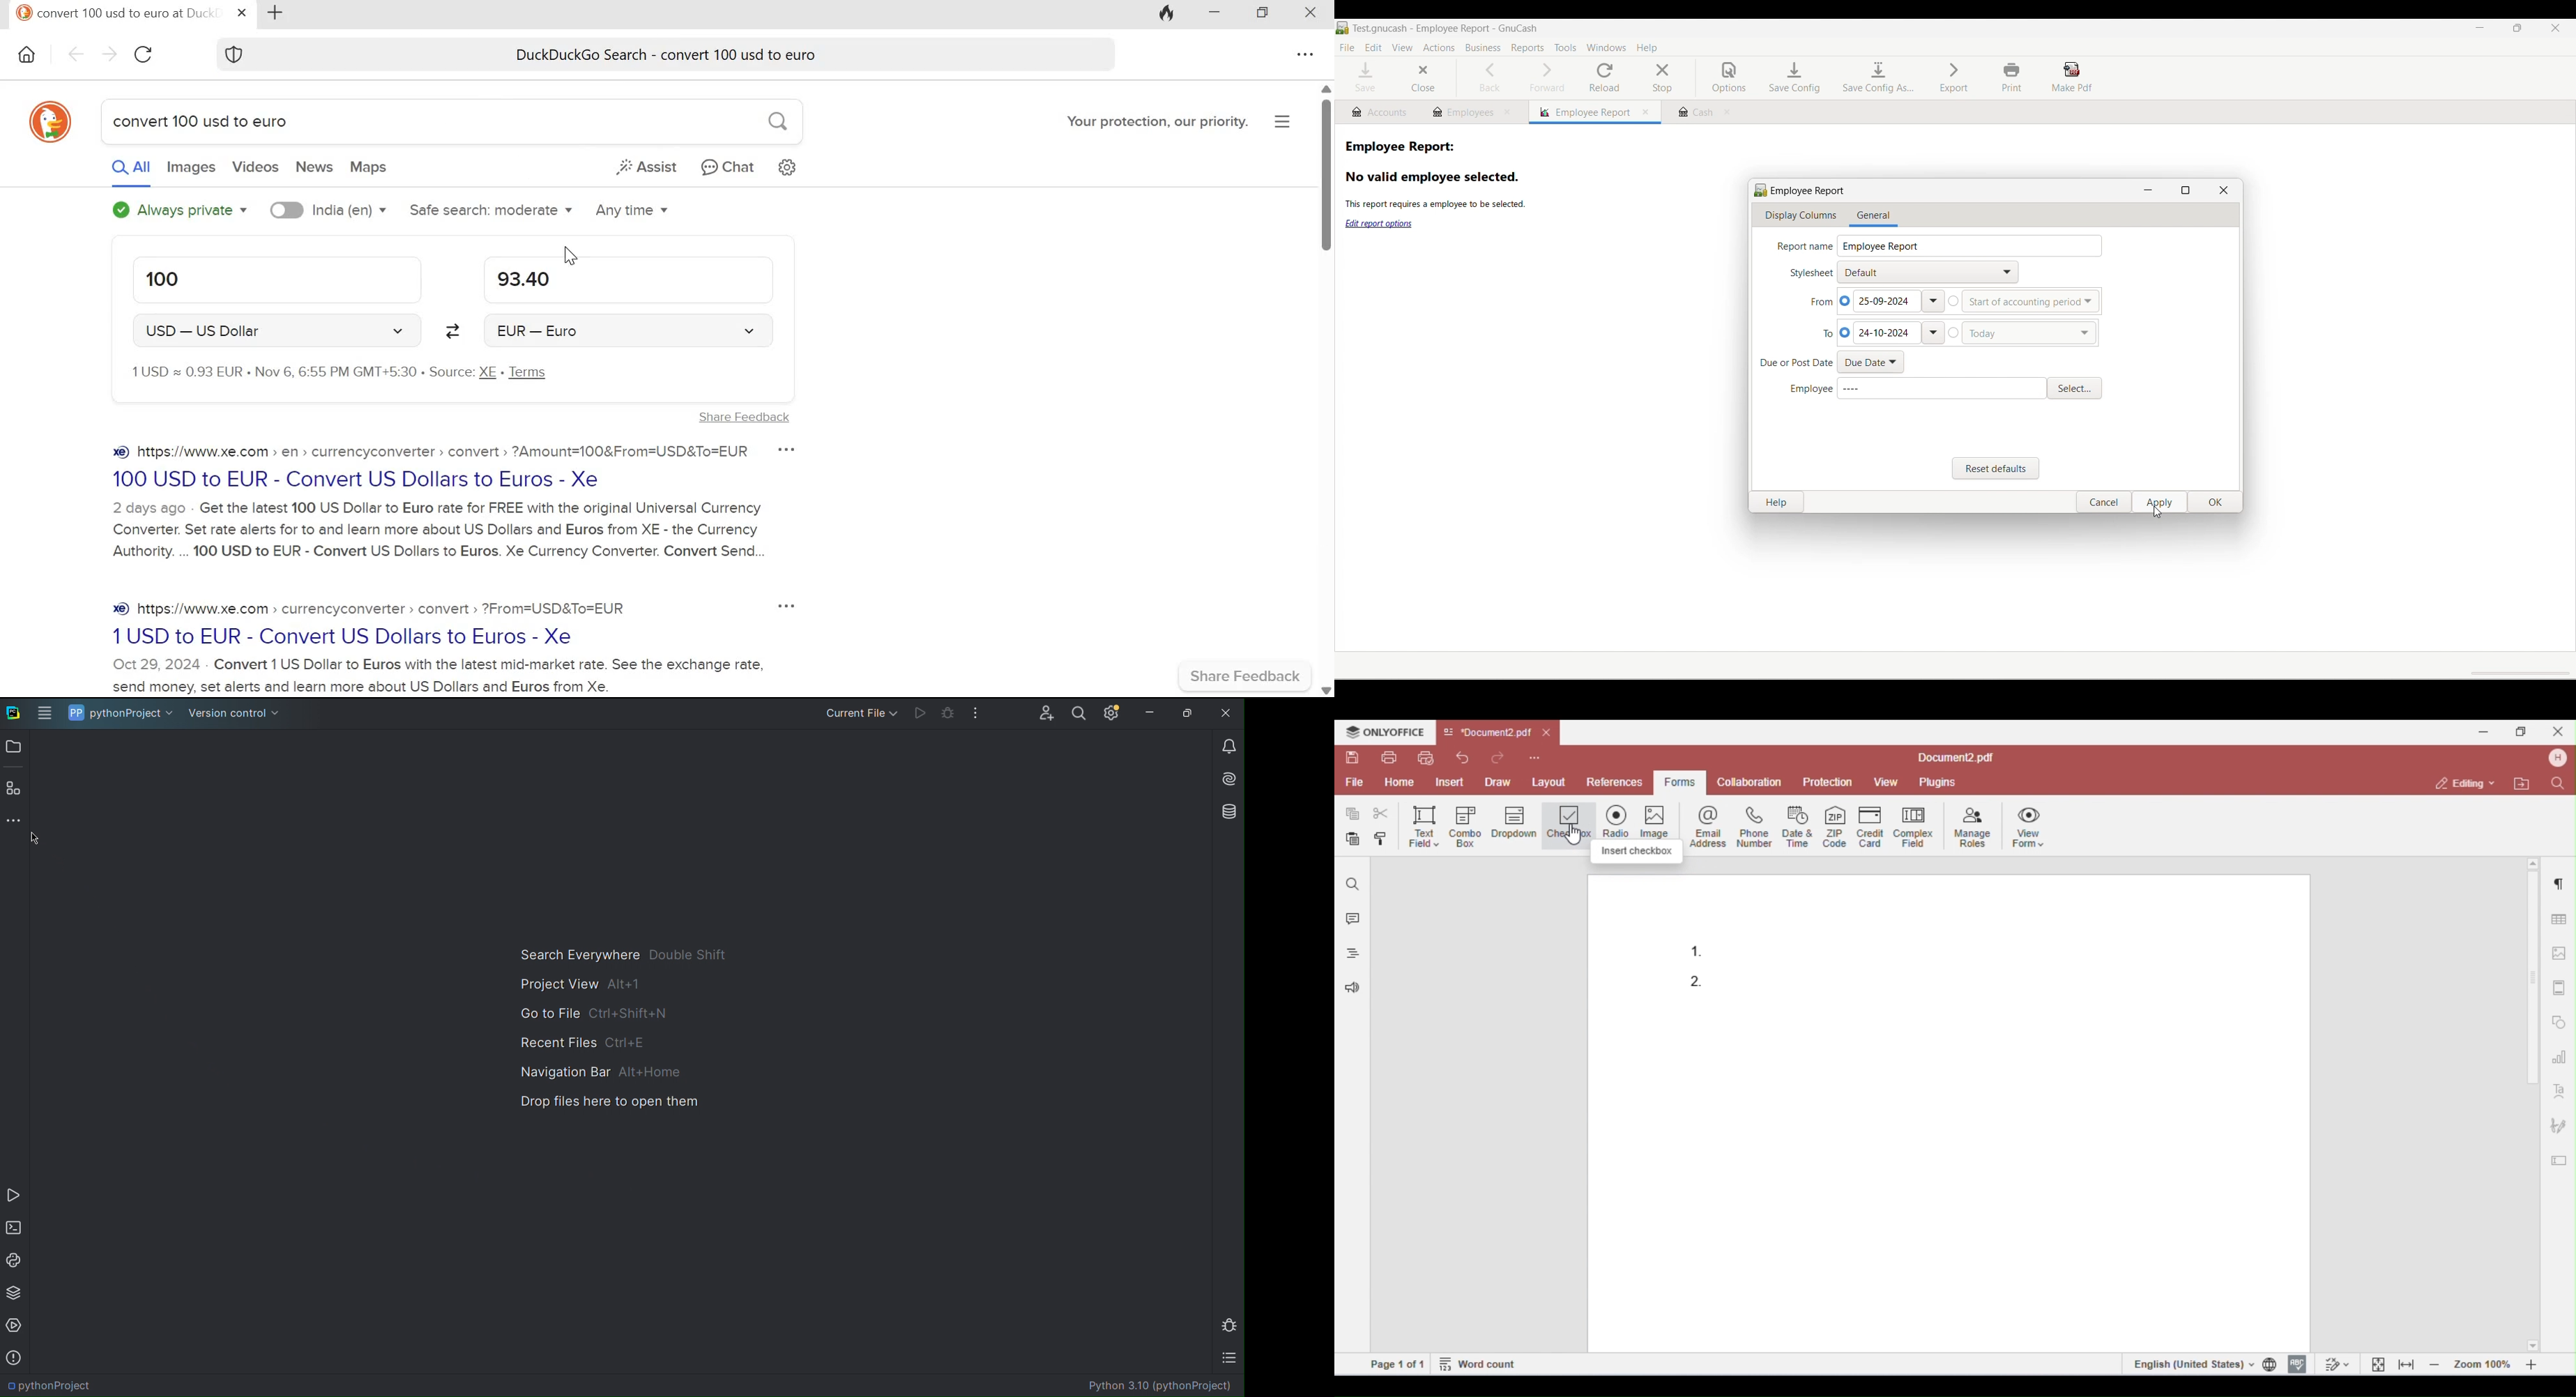  I want to click on Shield, so click(237, 53).